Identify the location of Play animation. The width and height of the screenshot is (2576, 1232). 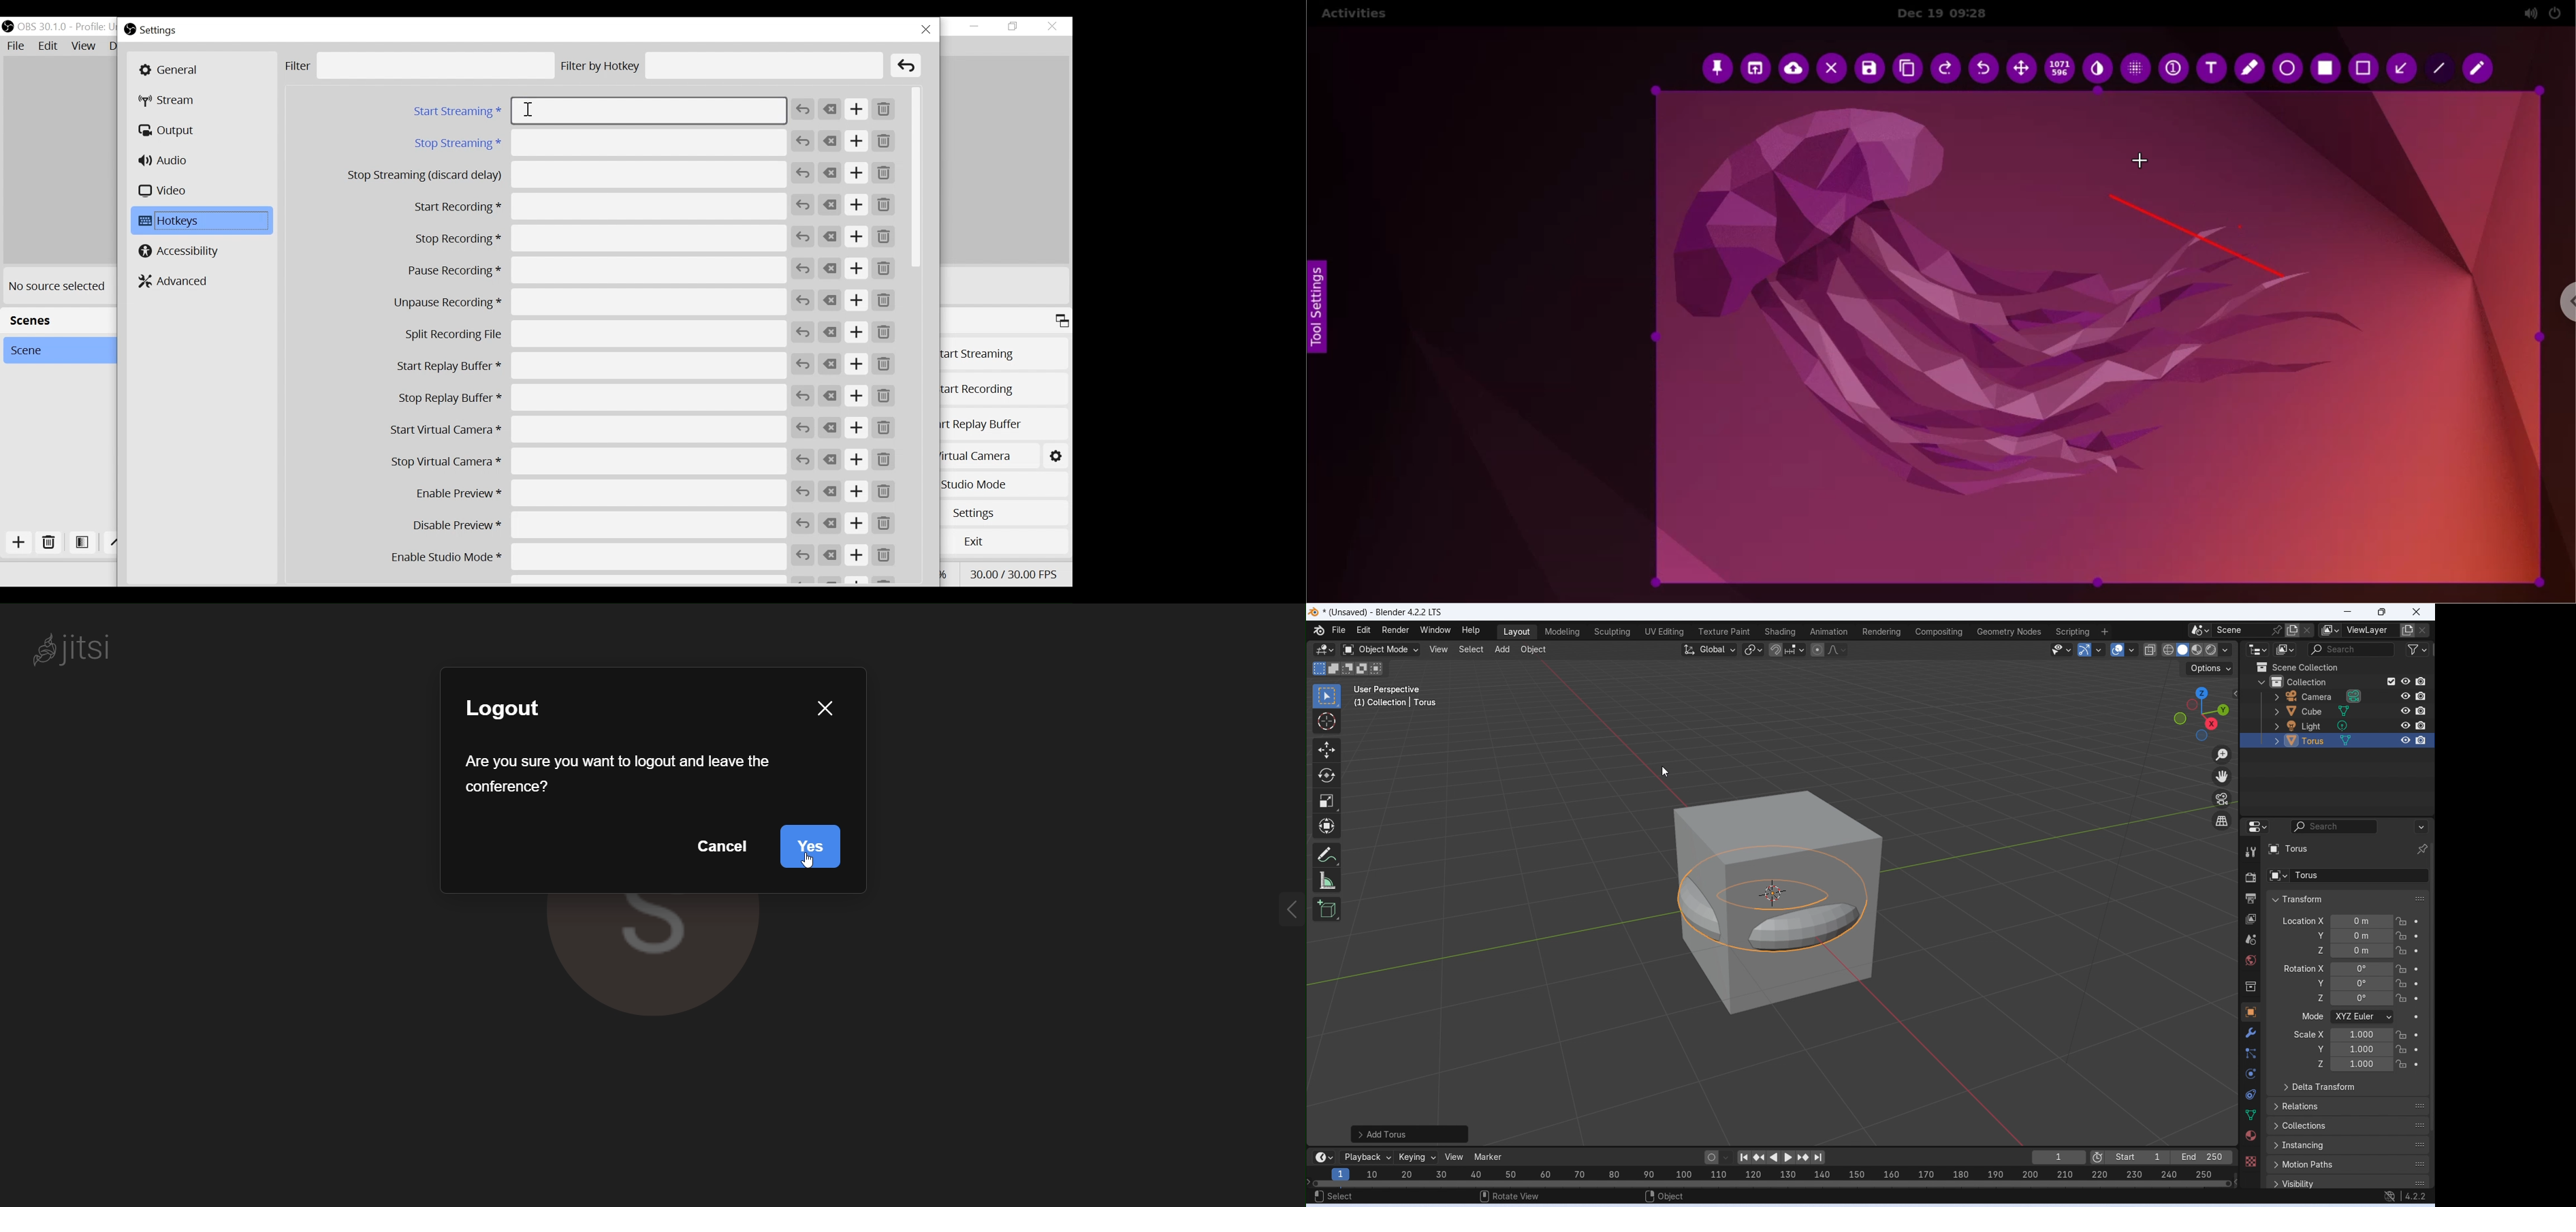
(1772, 1158).